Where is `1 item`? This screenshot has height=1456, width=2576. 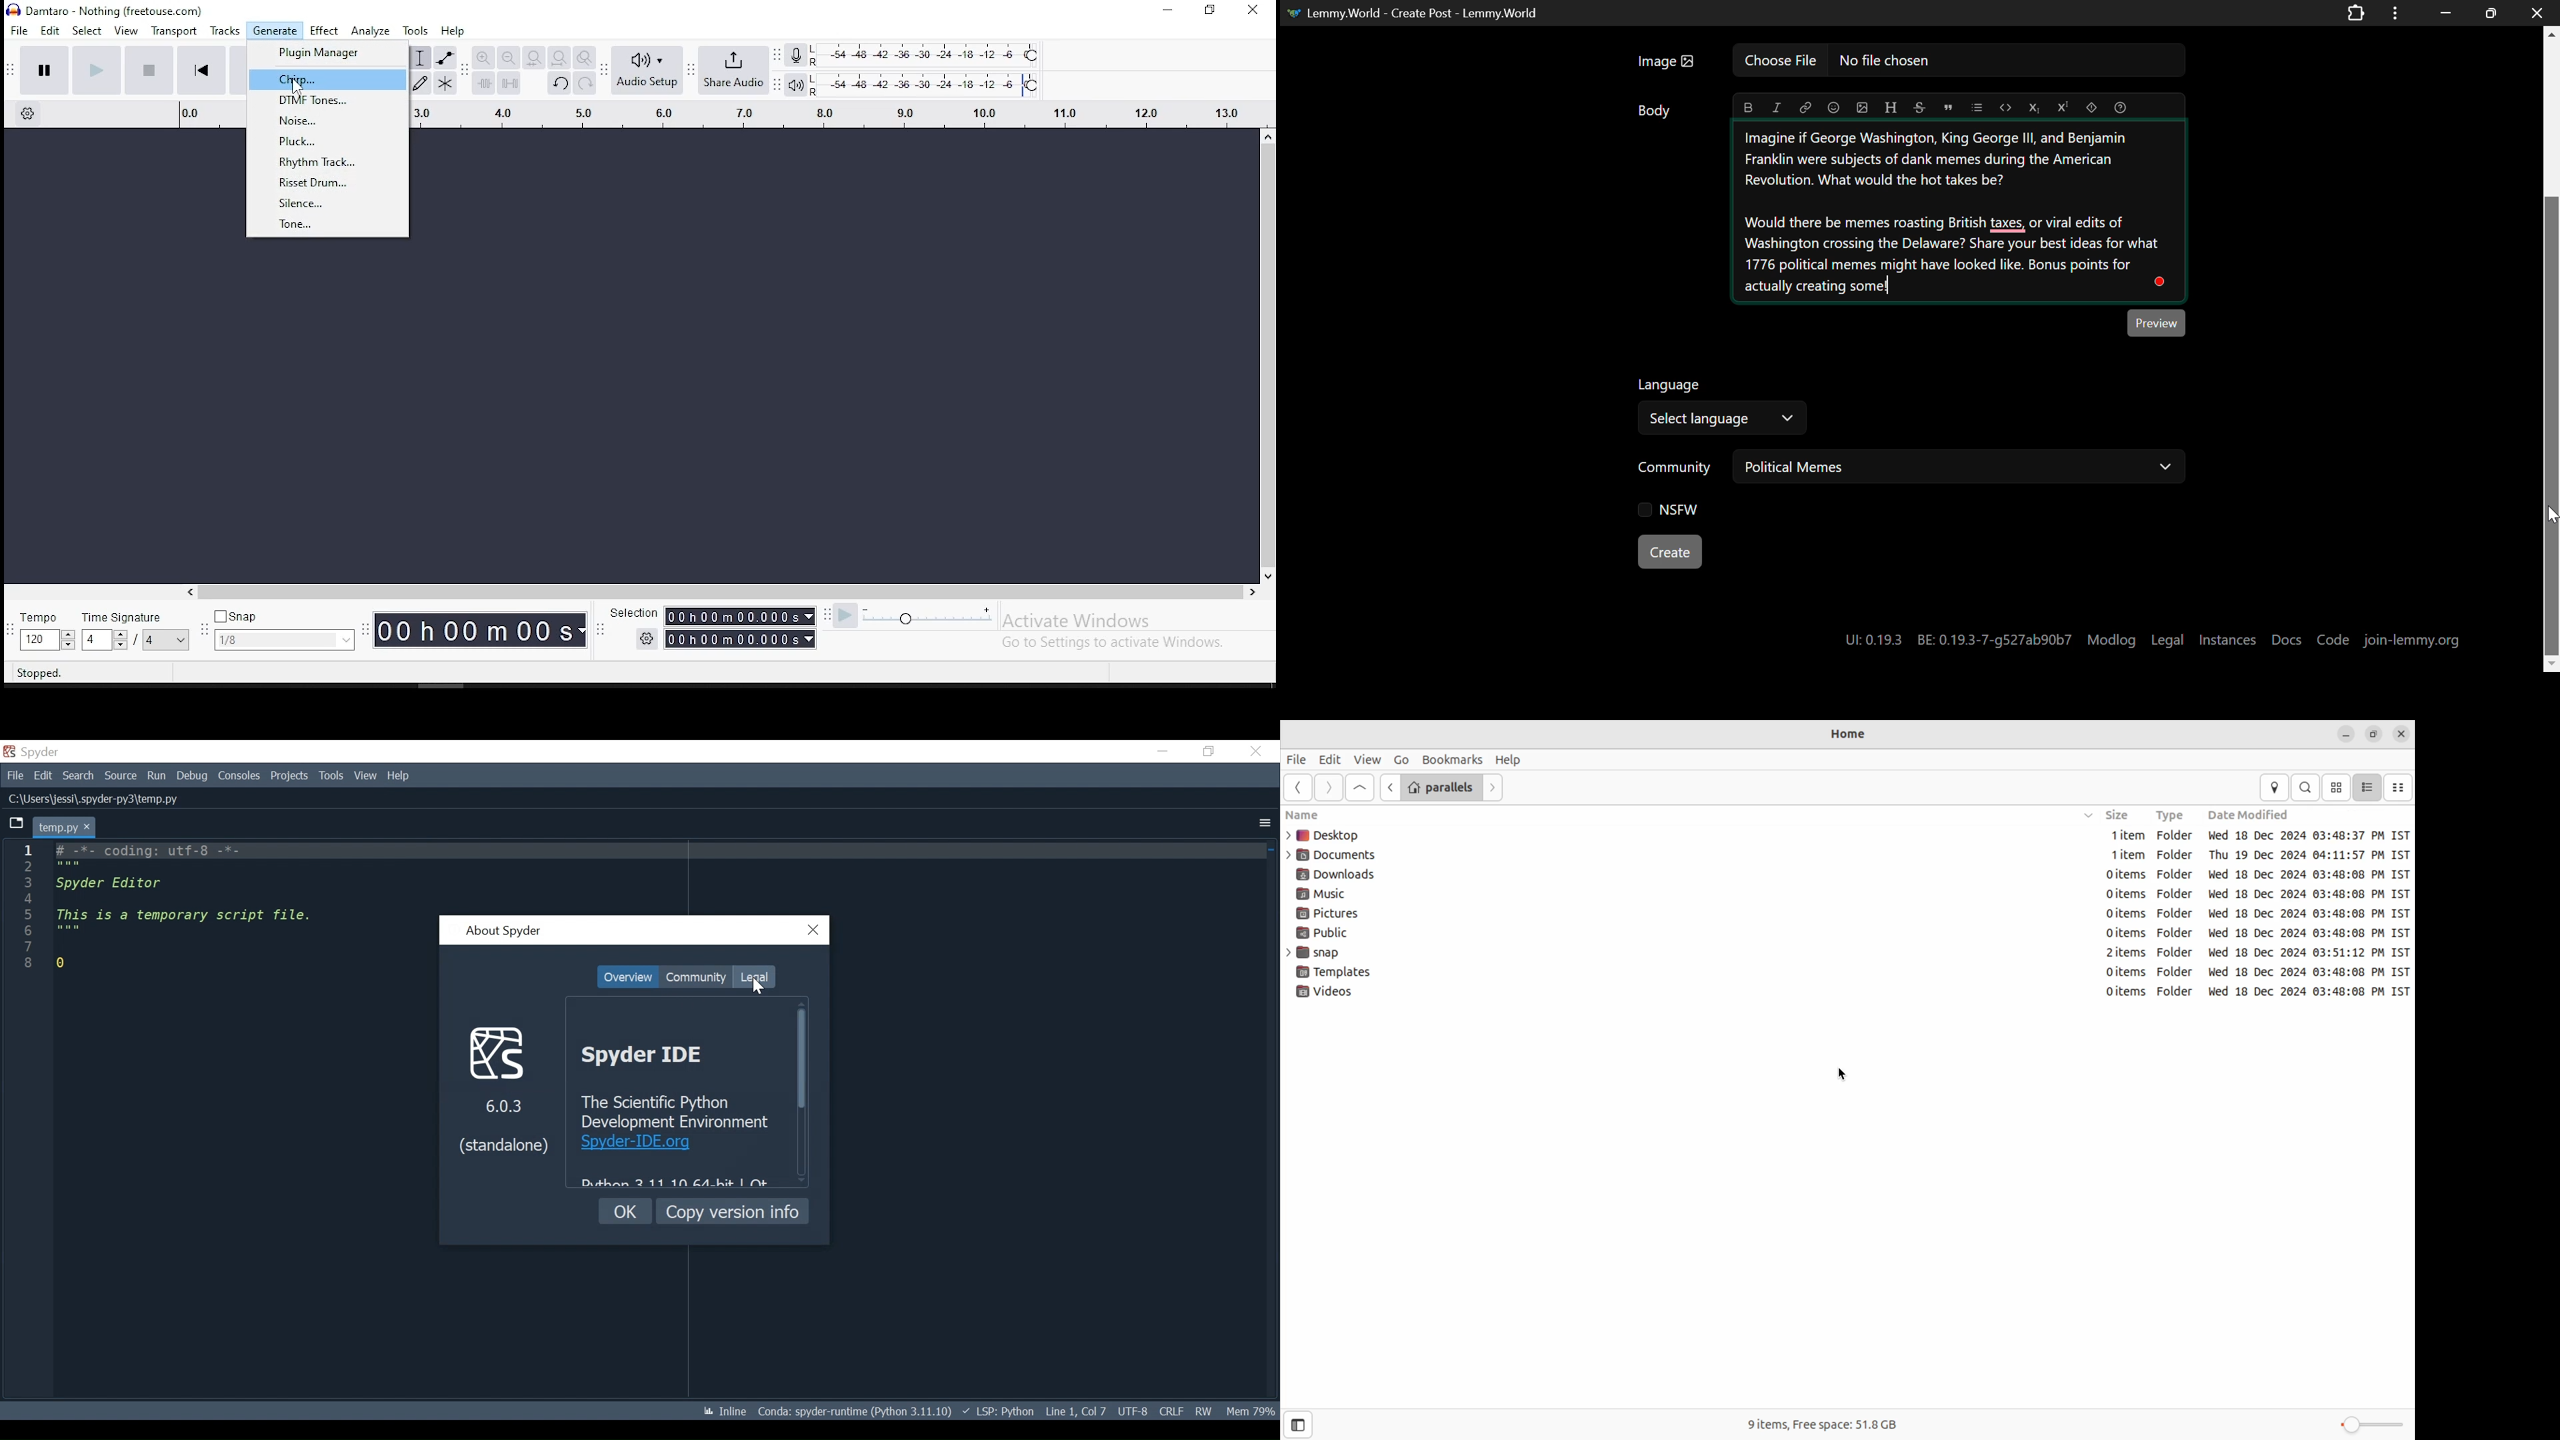
1 item is located at coordinates (2122, 835).